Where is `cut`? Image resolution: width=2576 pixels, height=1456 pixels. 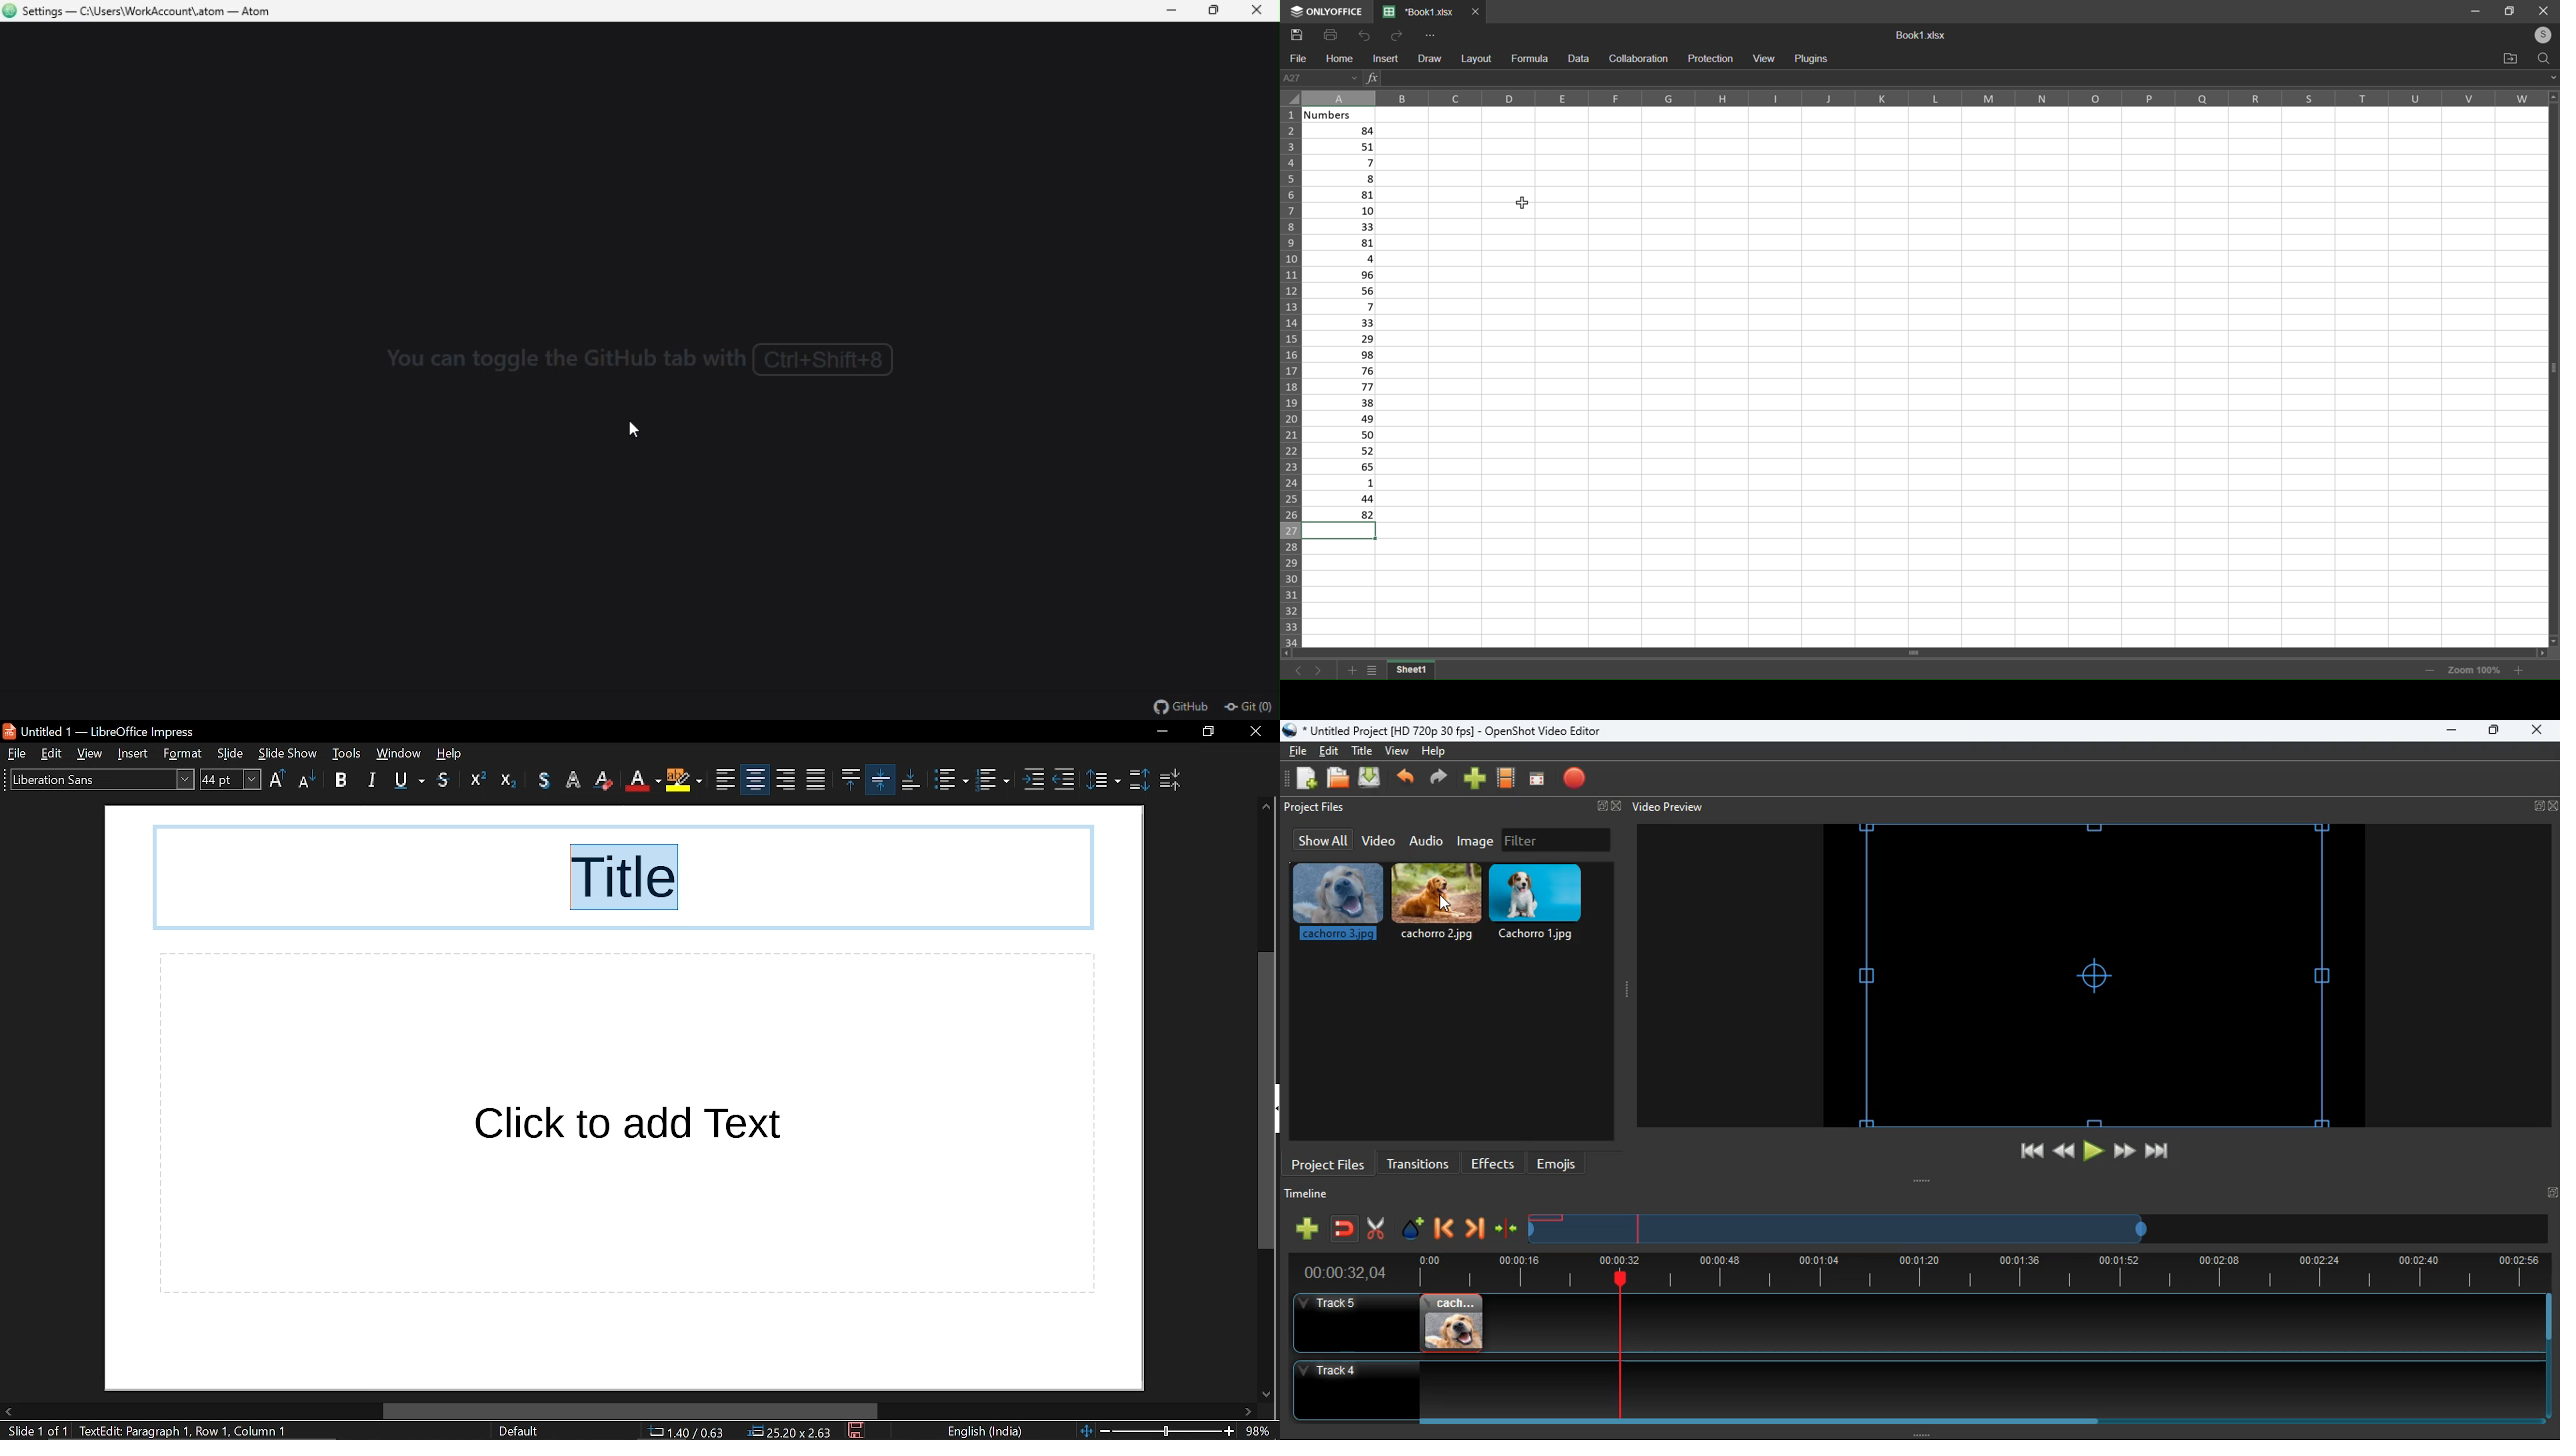 cut is located at coordinates (1376, 1229).